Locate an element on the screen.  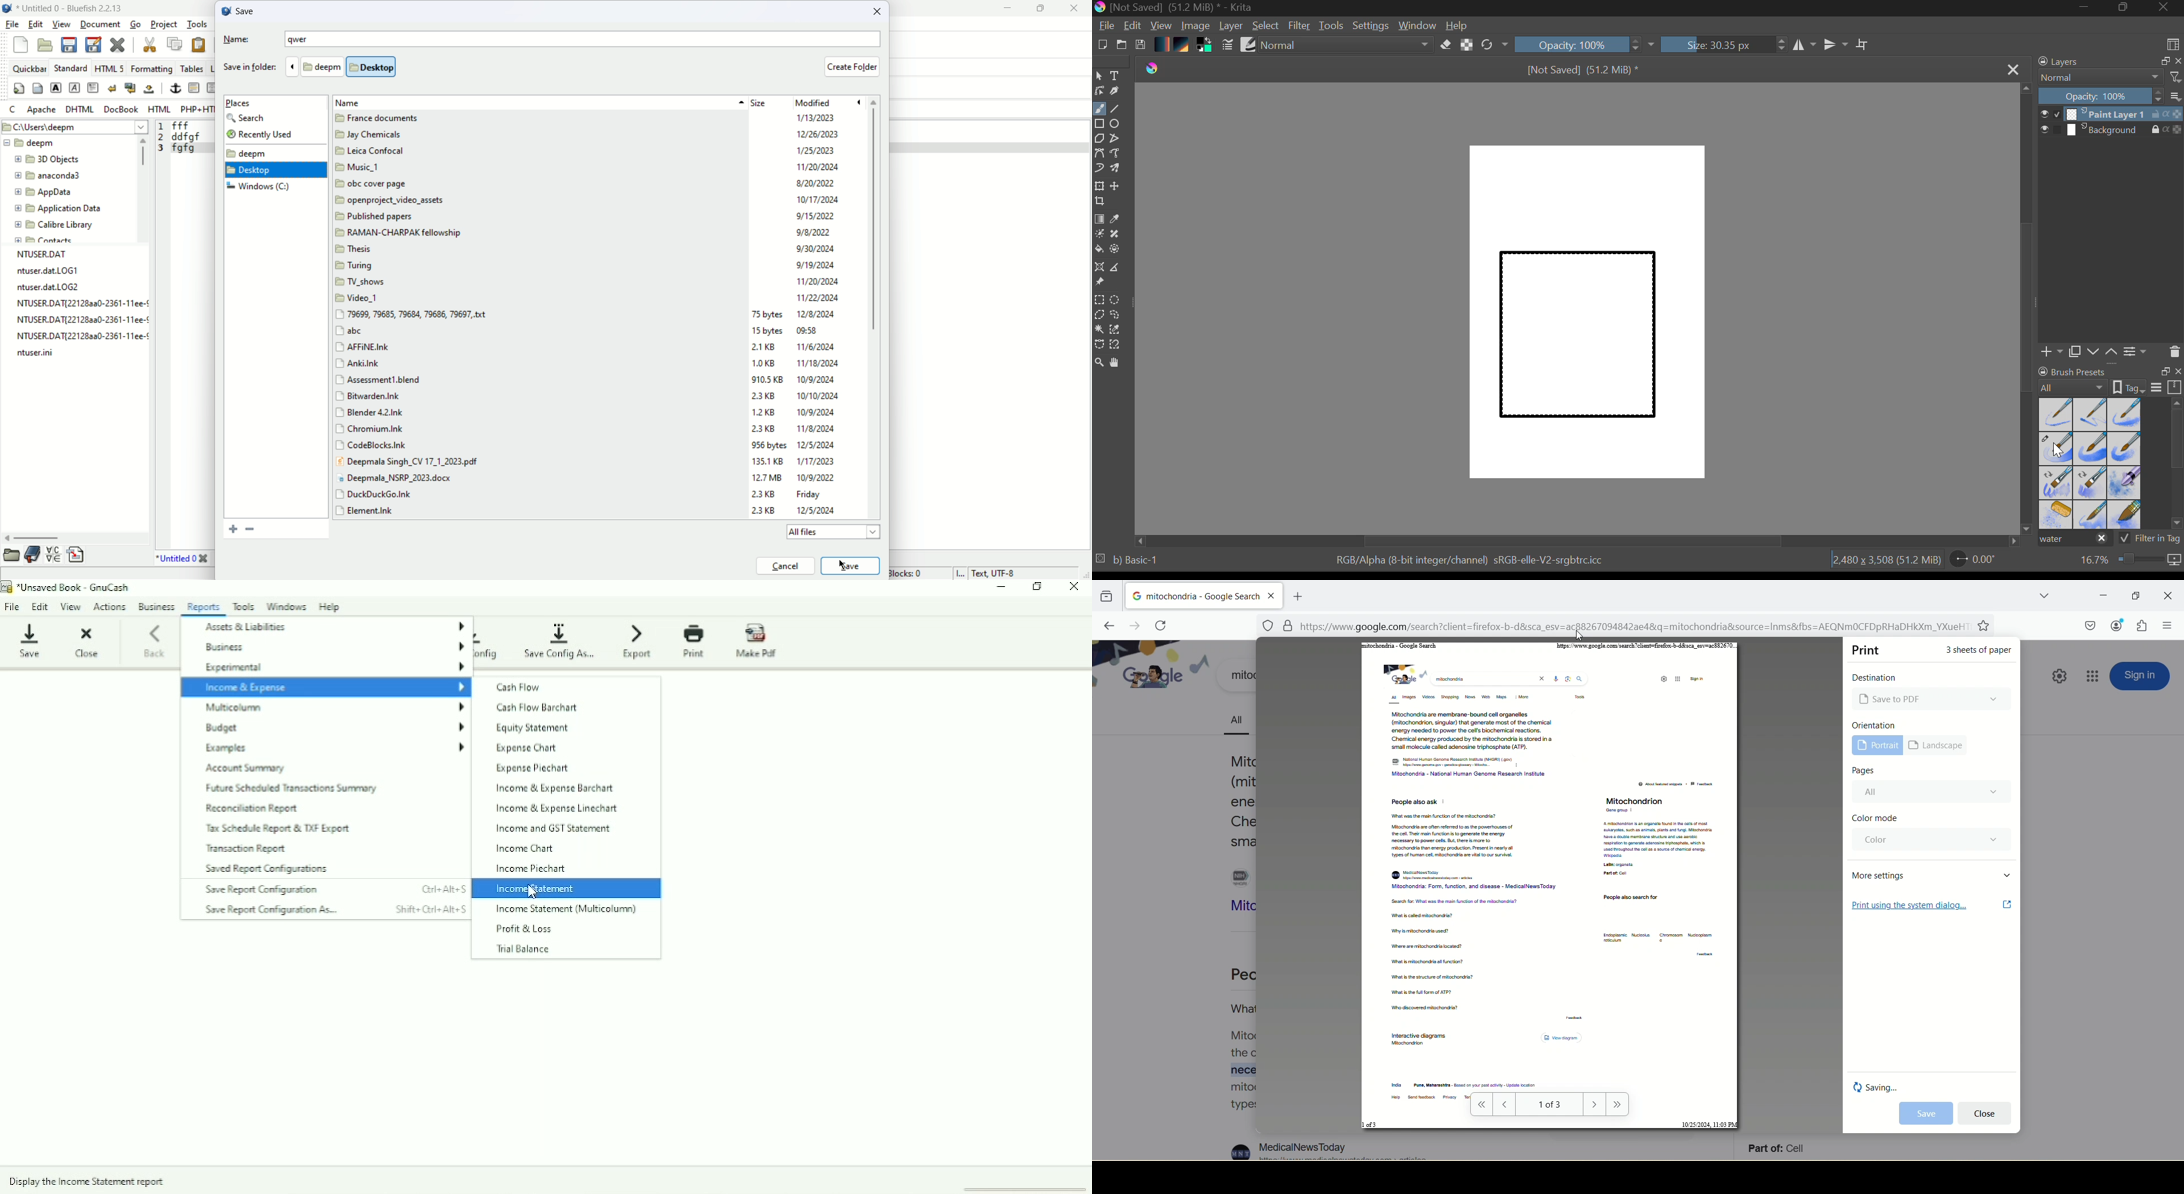
Save is located at coordinates (29, 638).